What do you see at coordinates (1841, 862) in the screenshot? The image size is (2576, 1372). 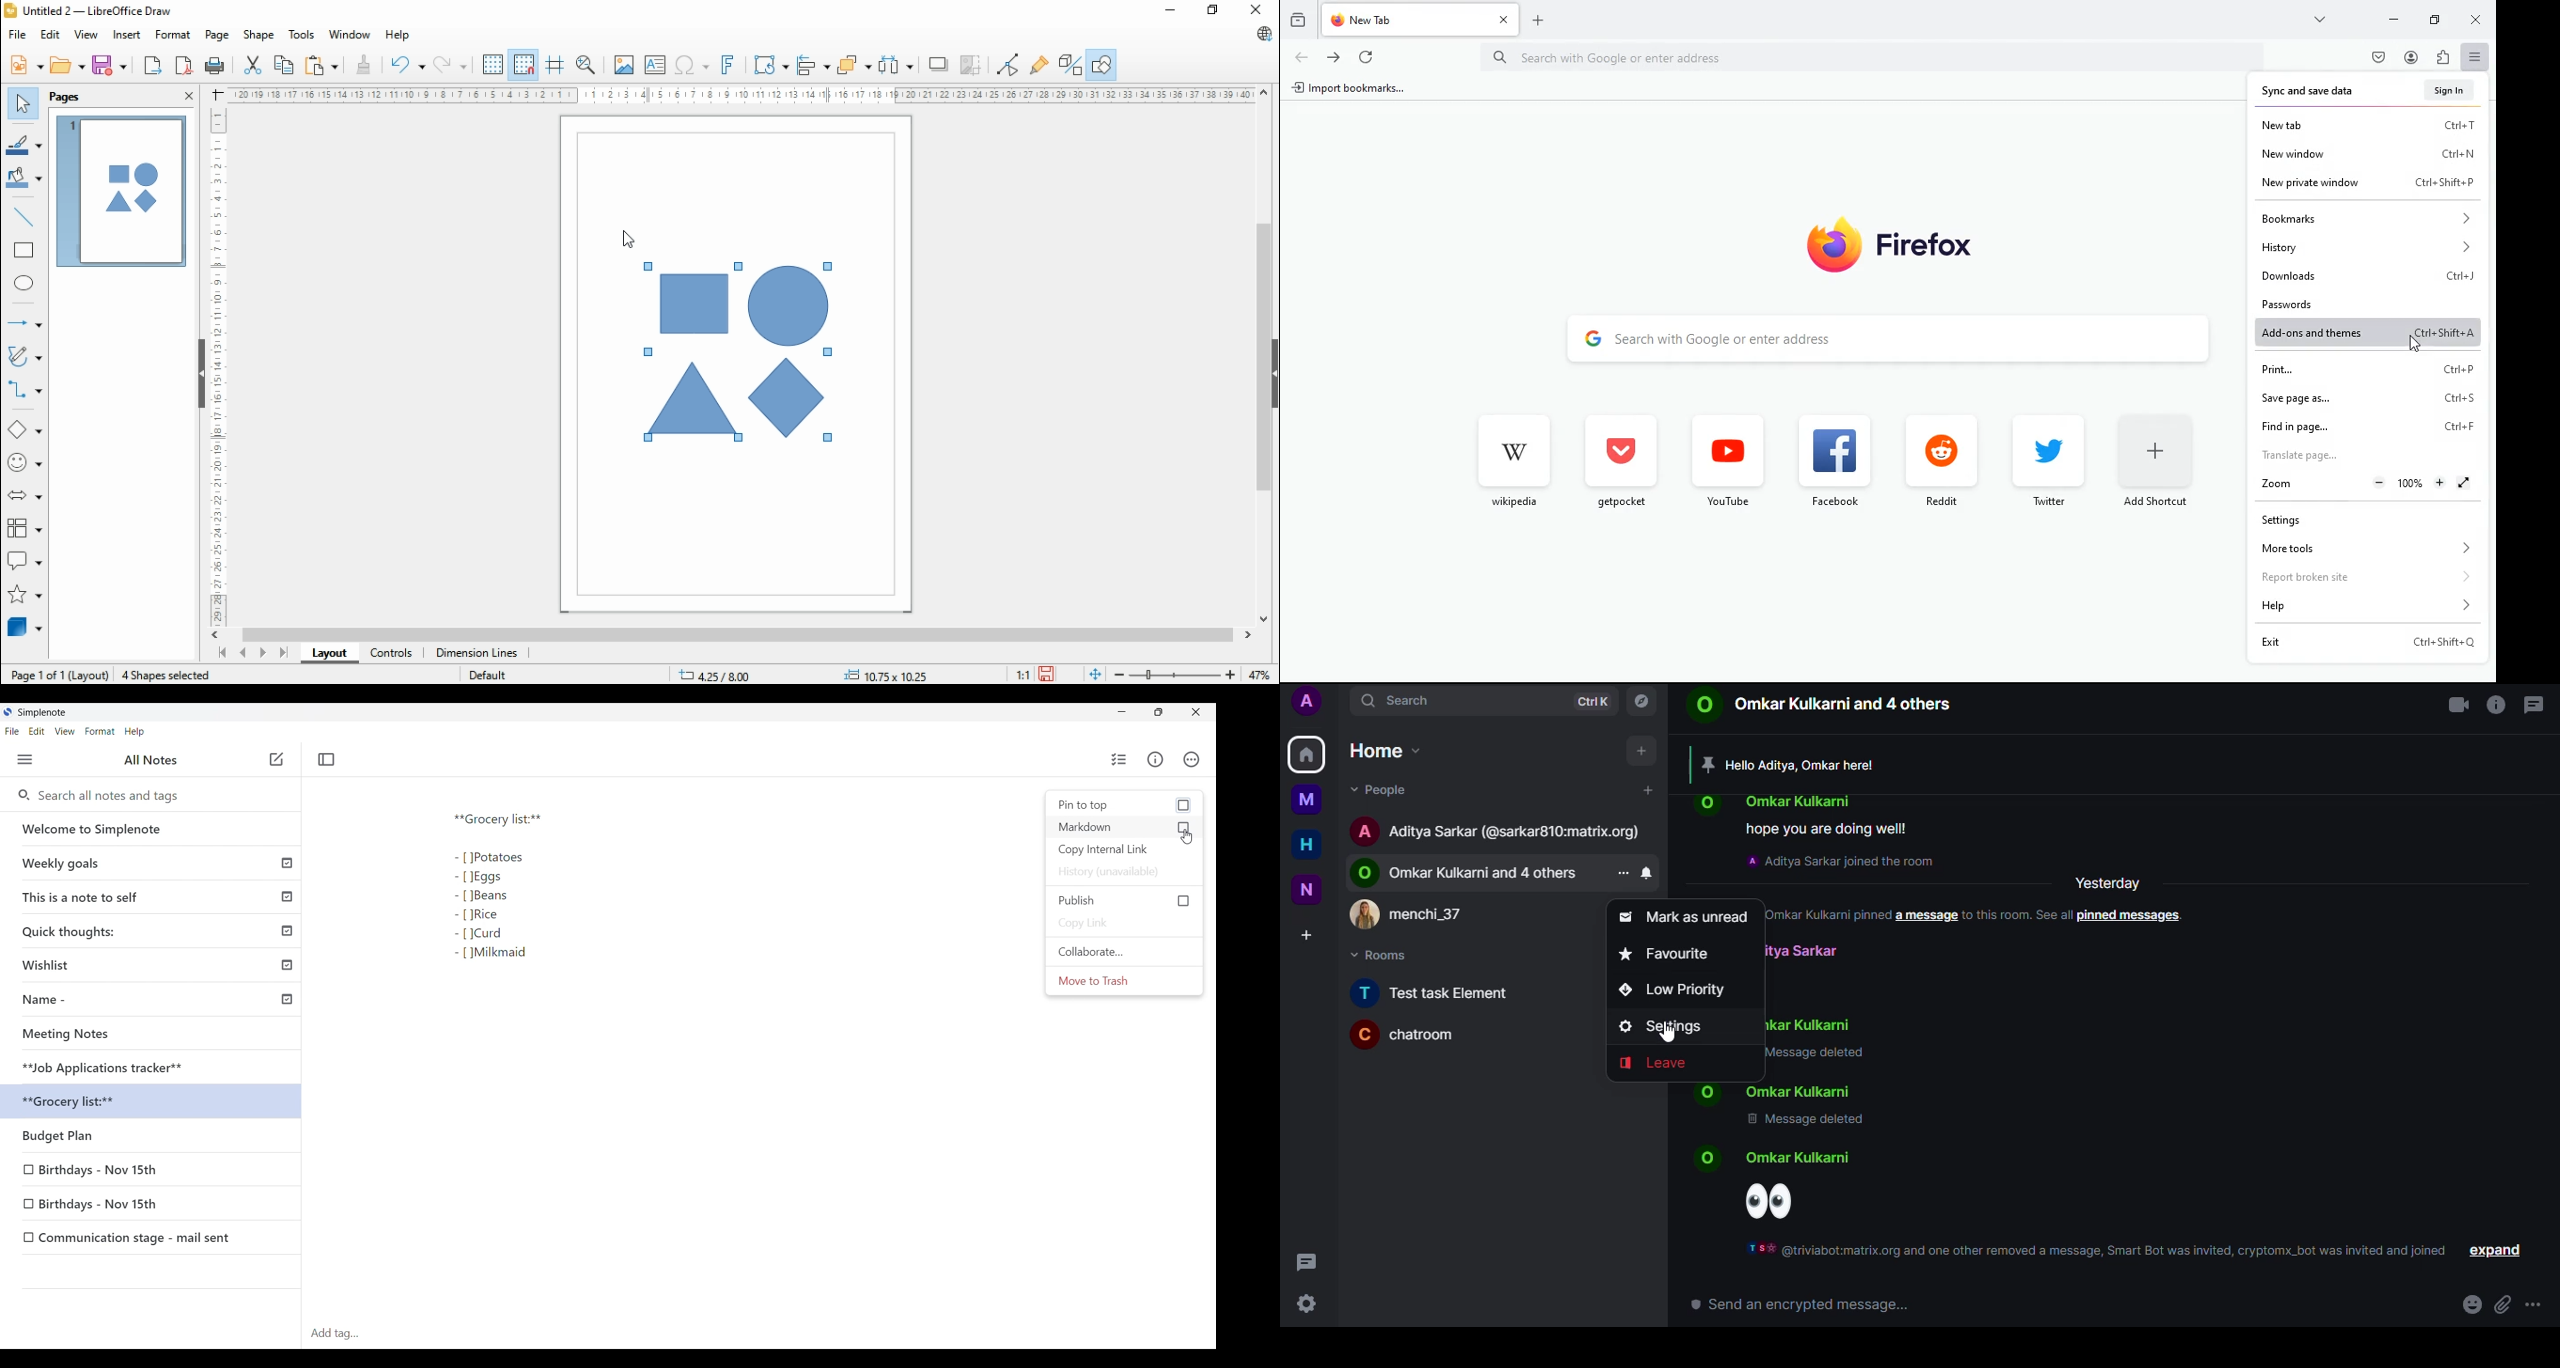 I see `A Aditya Sarkar joined the room` at bounding box center [1841, 862].